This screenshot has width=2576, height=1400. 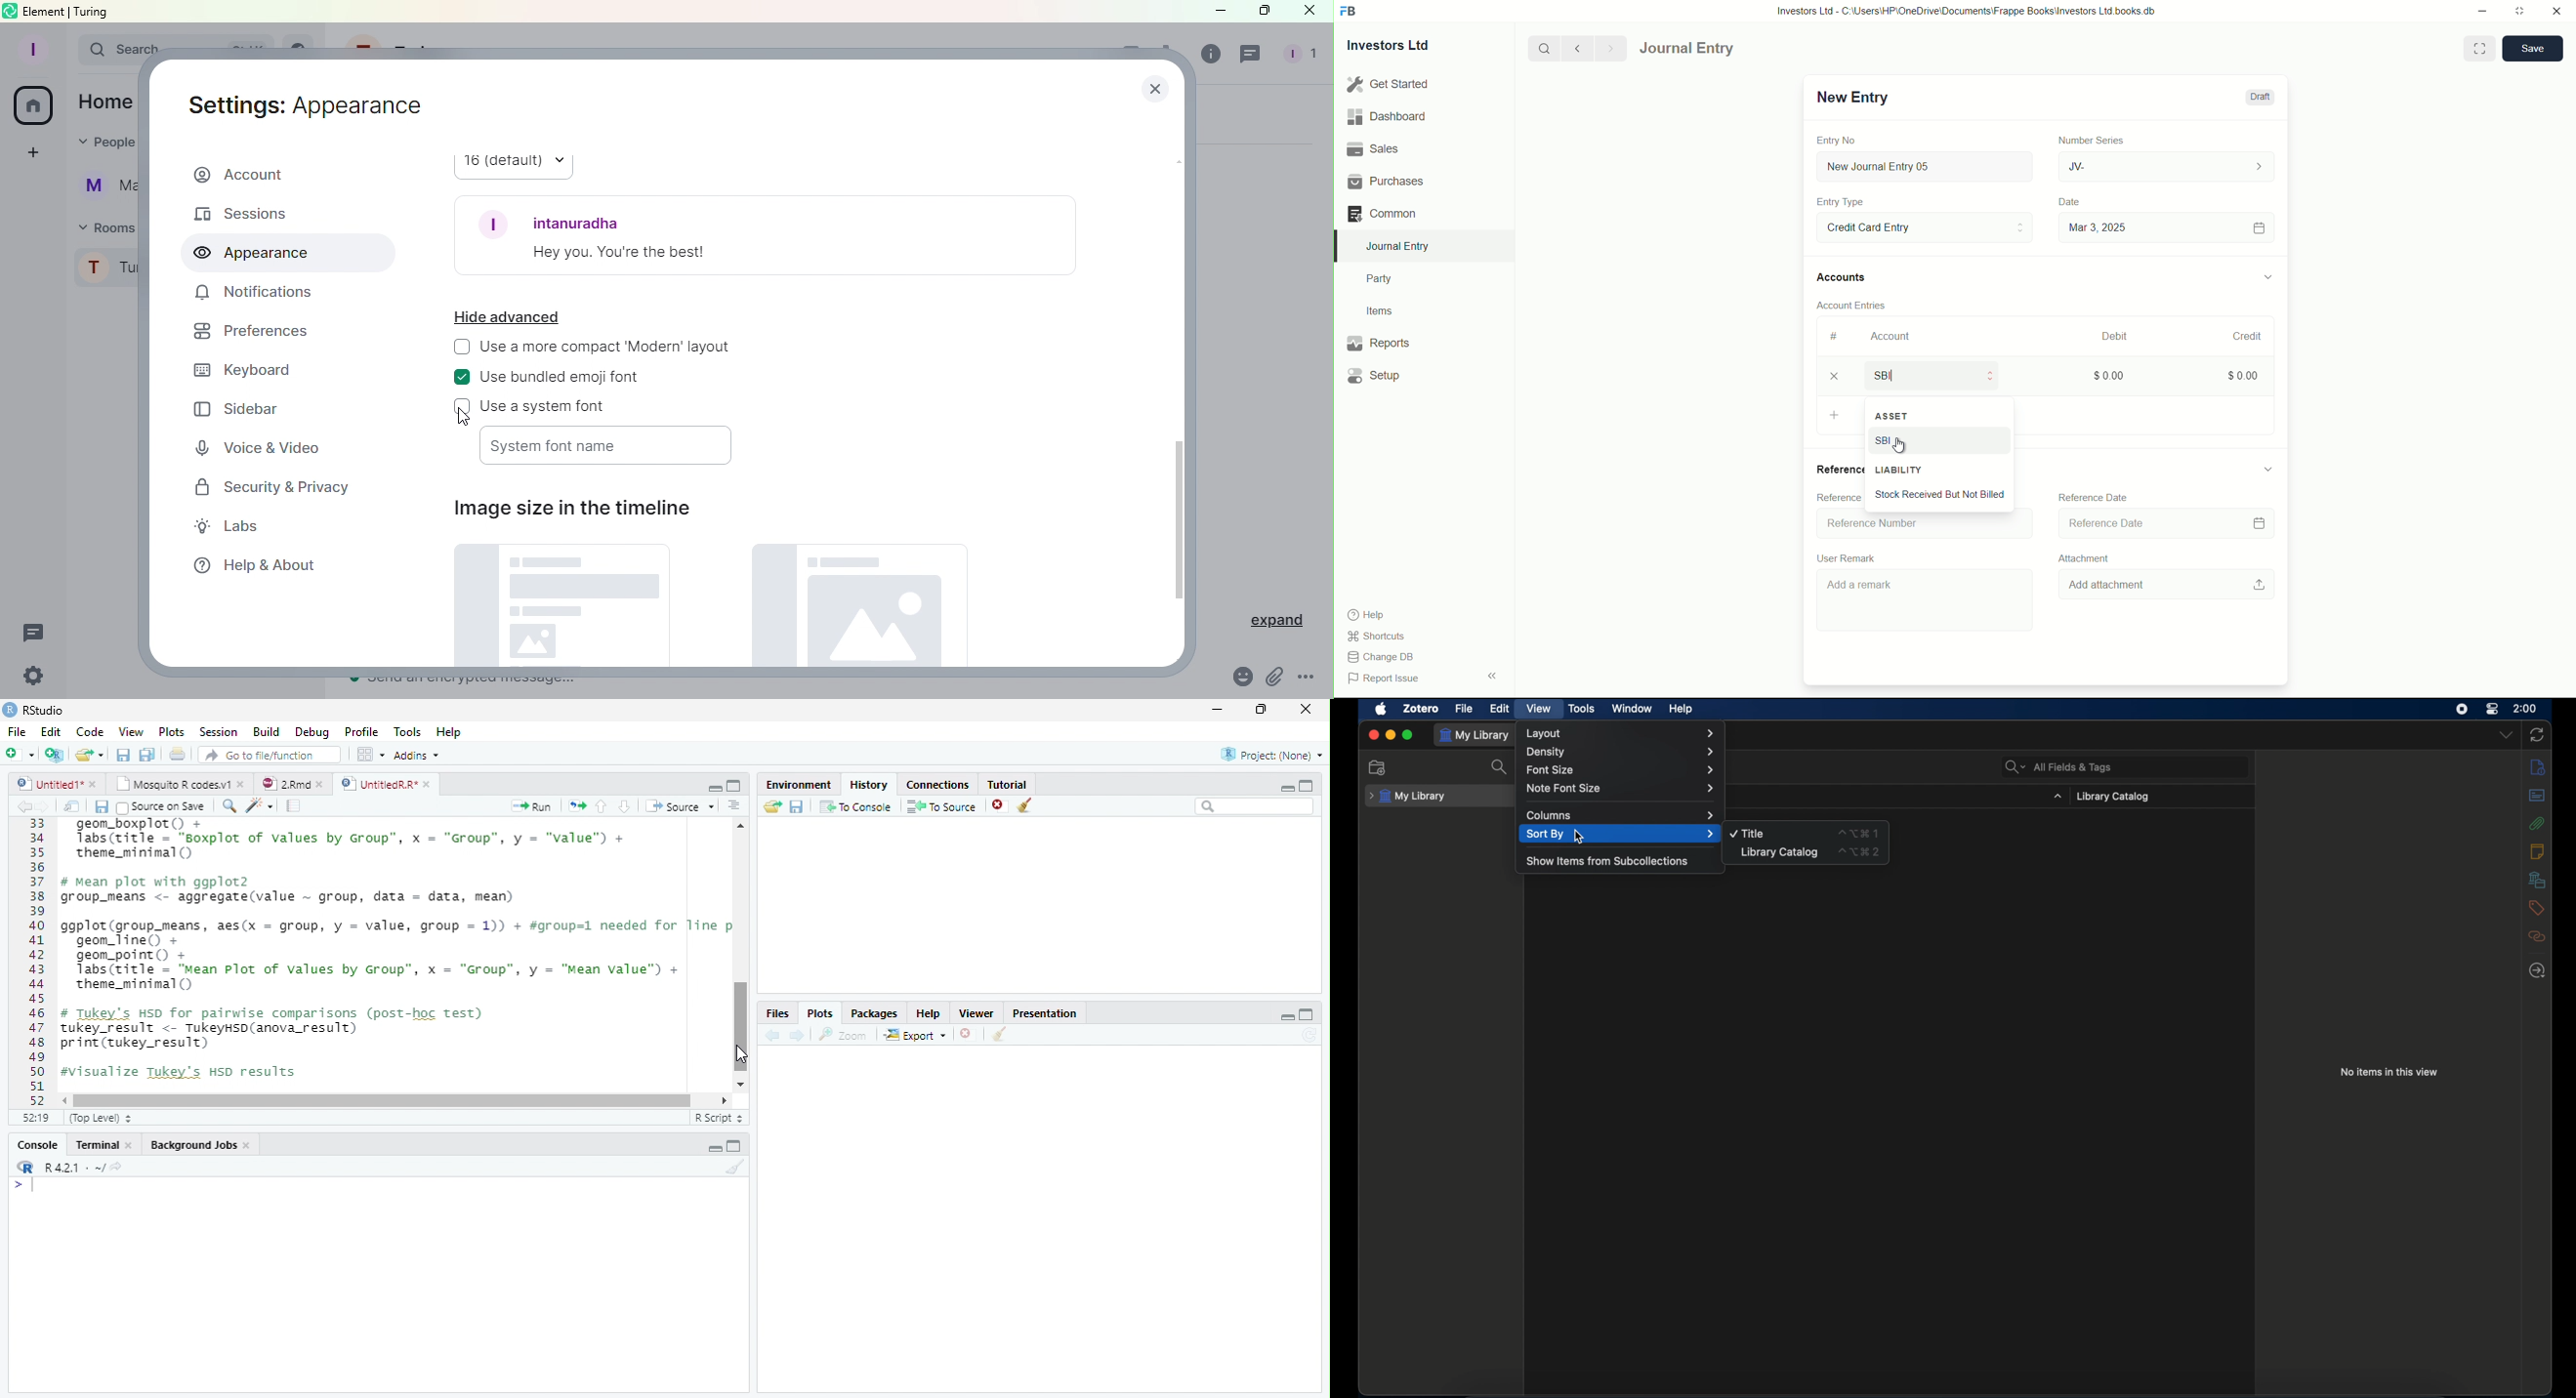 What do you see at coordinates (2169, 165) in the screenshot?
I see `JV` at bounding box center [2169, 165].